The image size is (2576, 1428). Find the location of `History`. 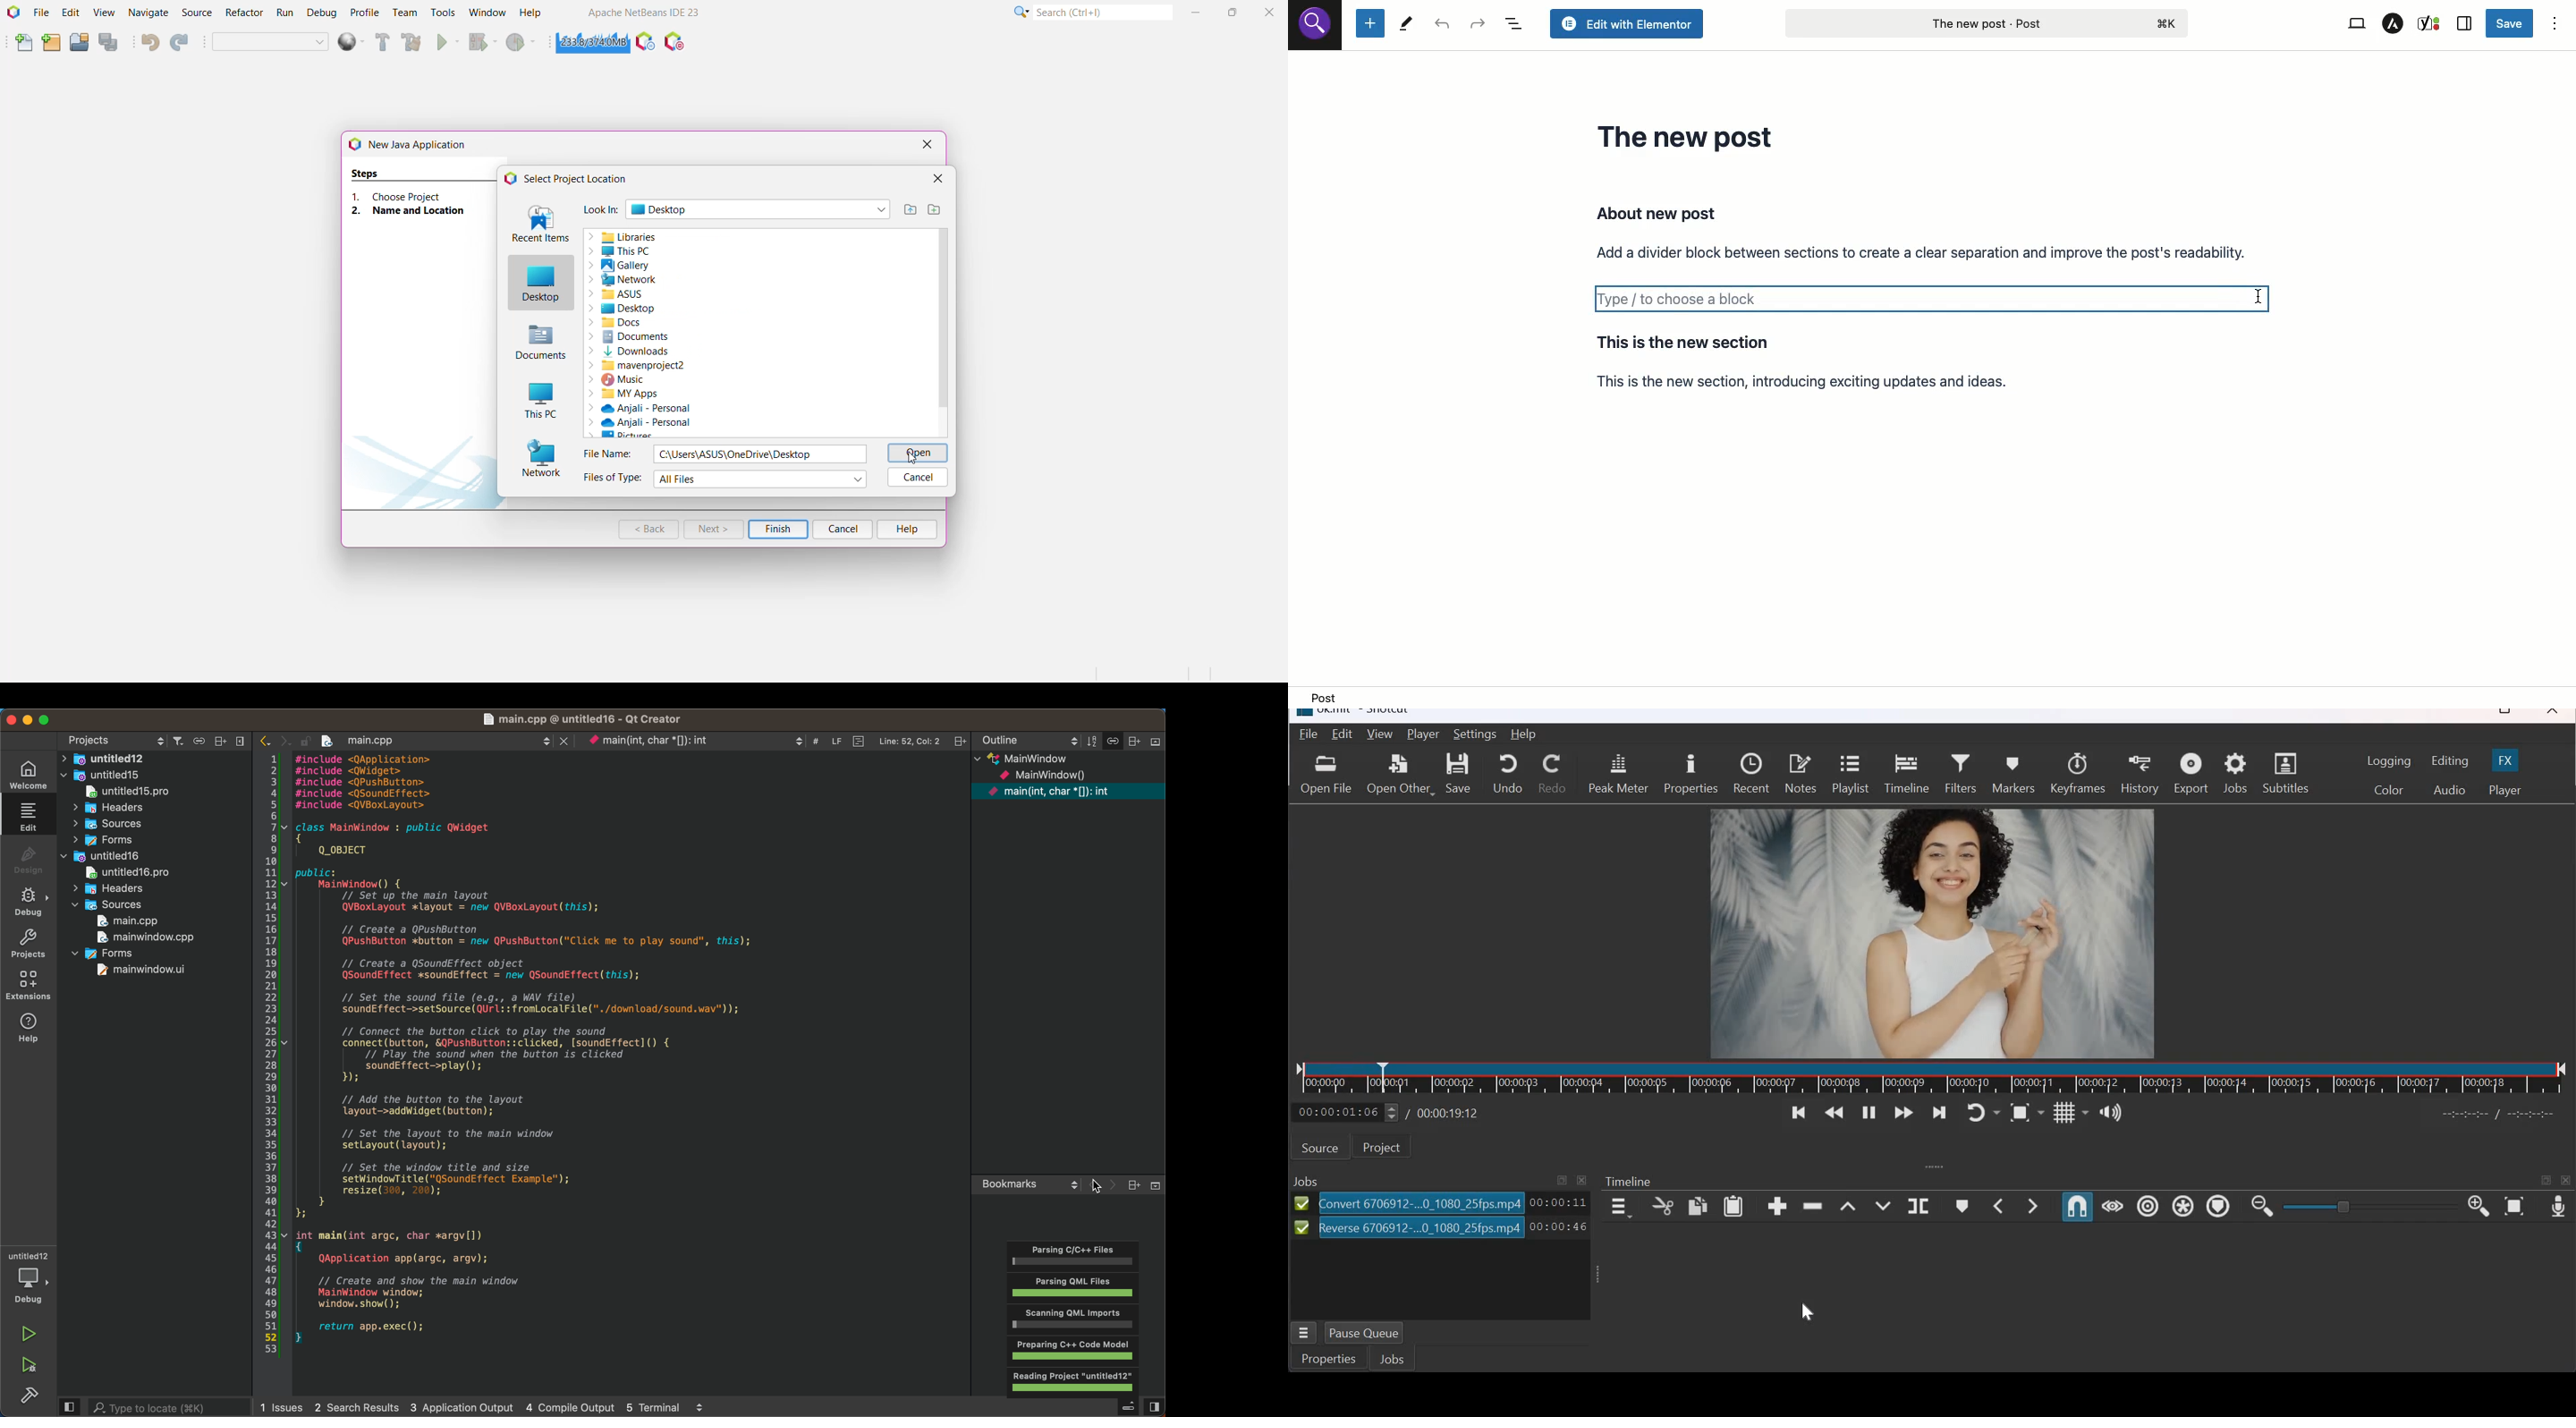

History is located at coordinates (2139, 773).